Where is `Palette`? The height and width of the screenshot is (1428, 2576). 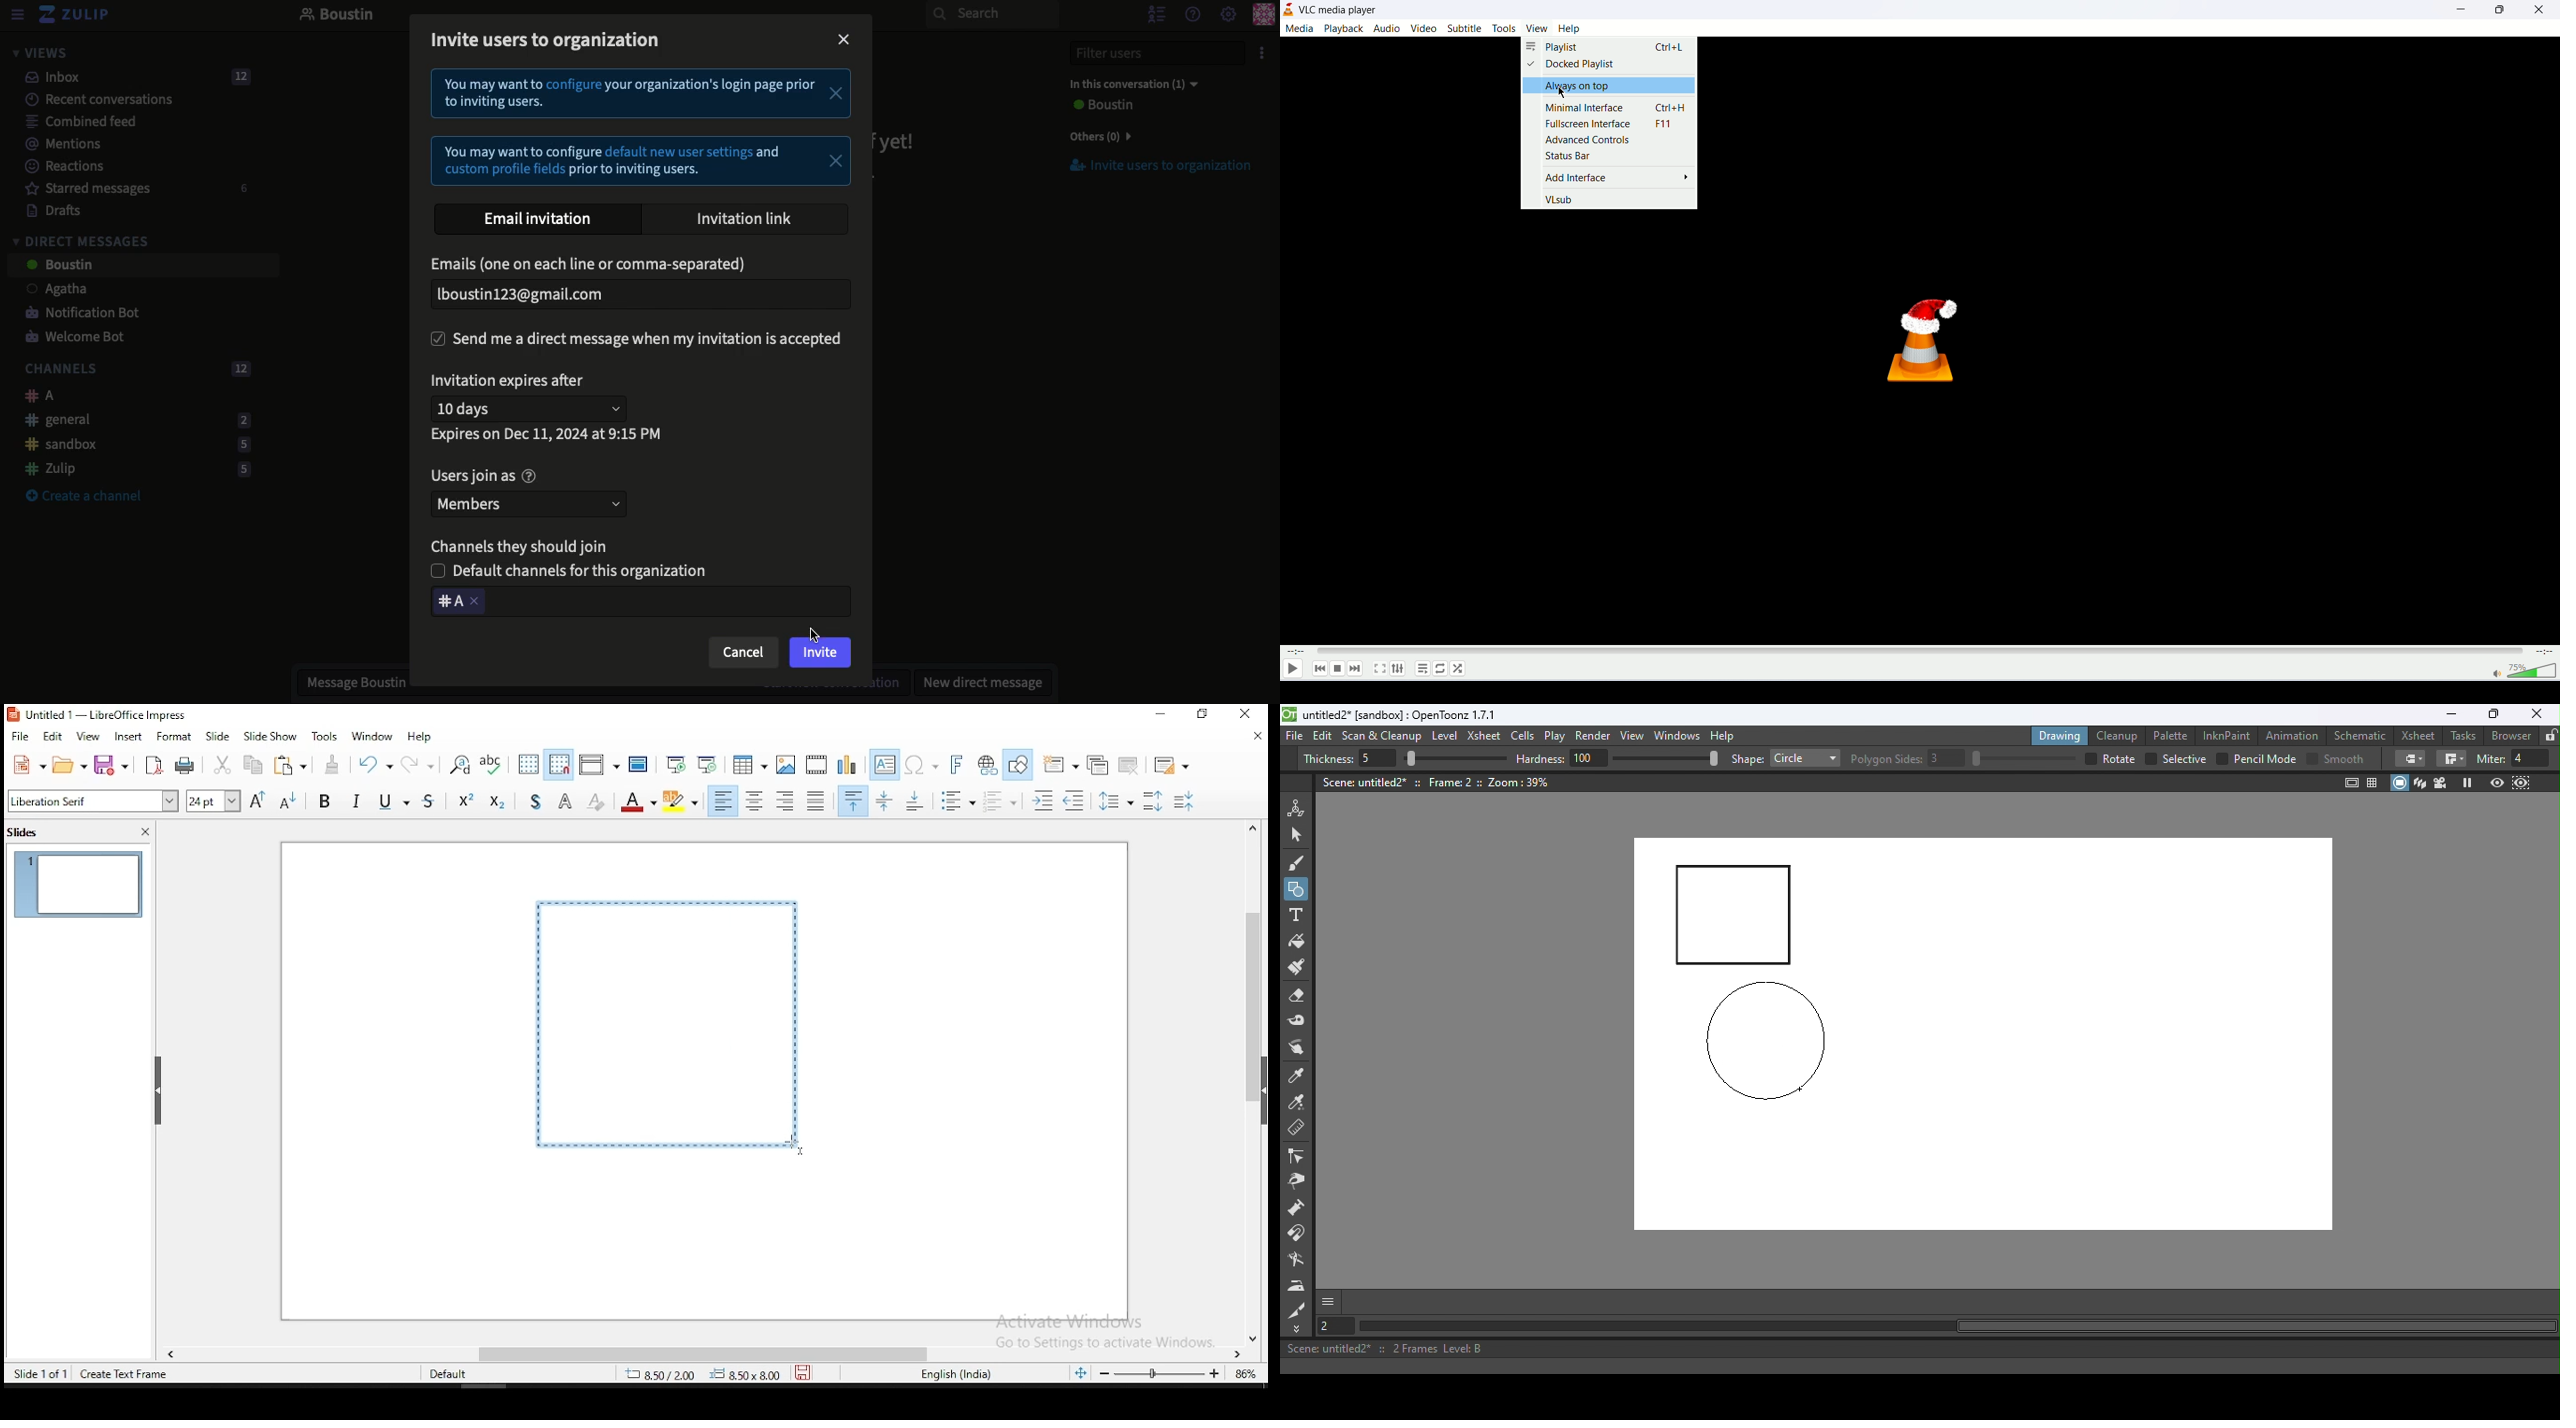
Palette is located at coordinates (2173, 735).